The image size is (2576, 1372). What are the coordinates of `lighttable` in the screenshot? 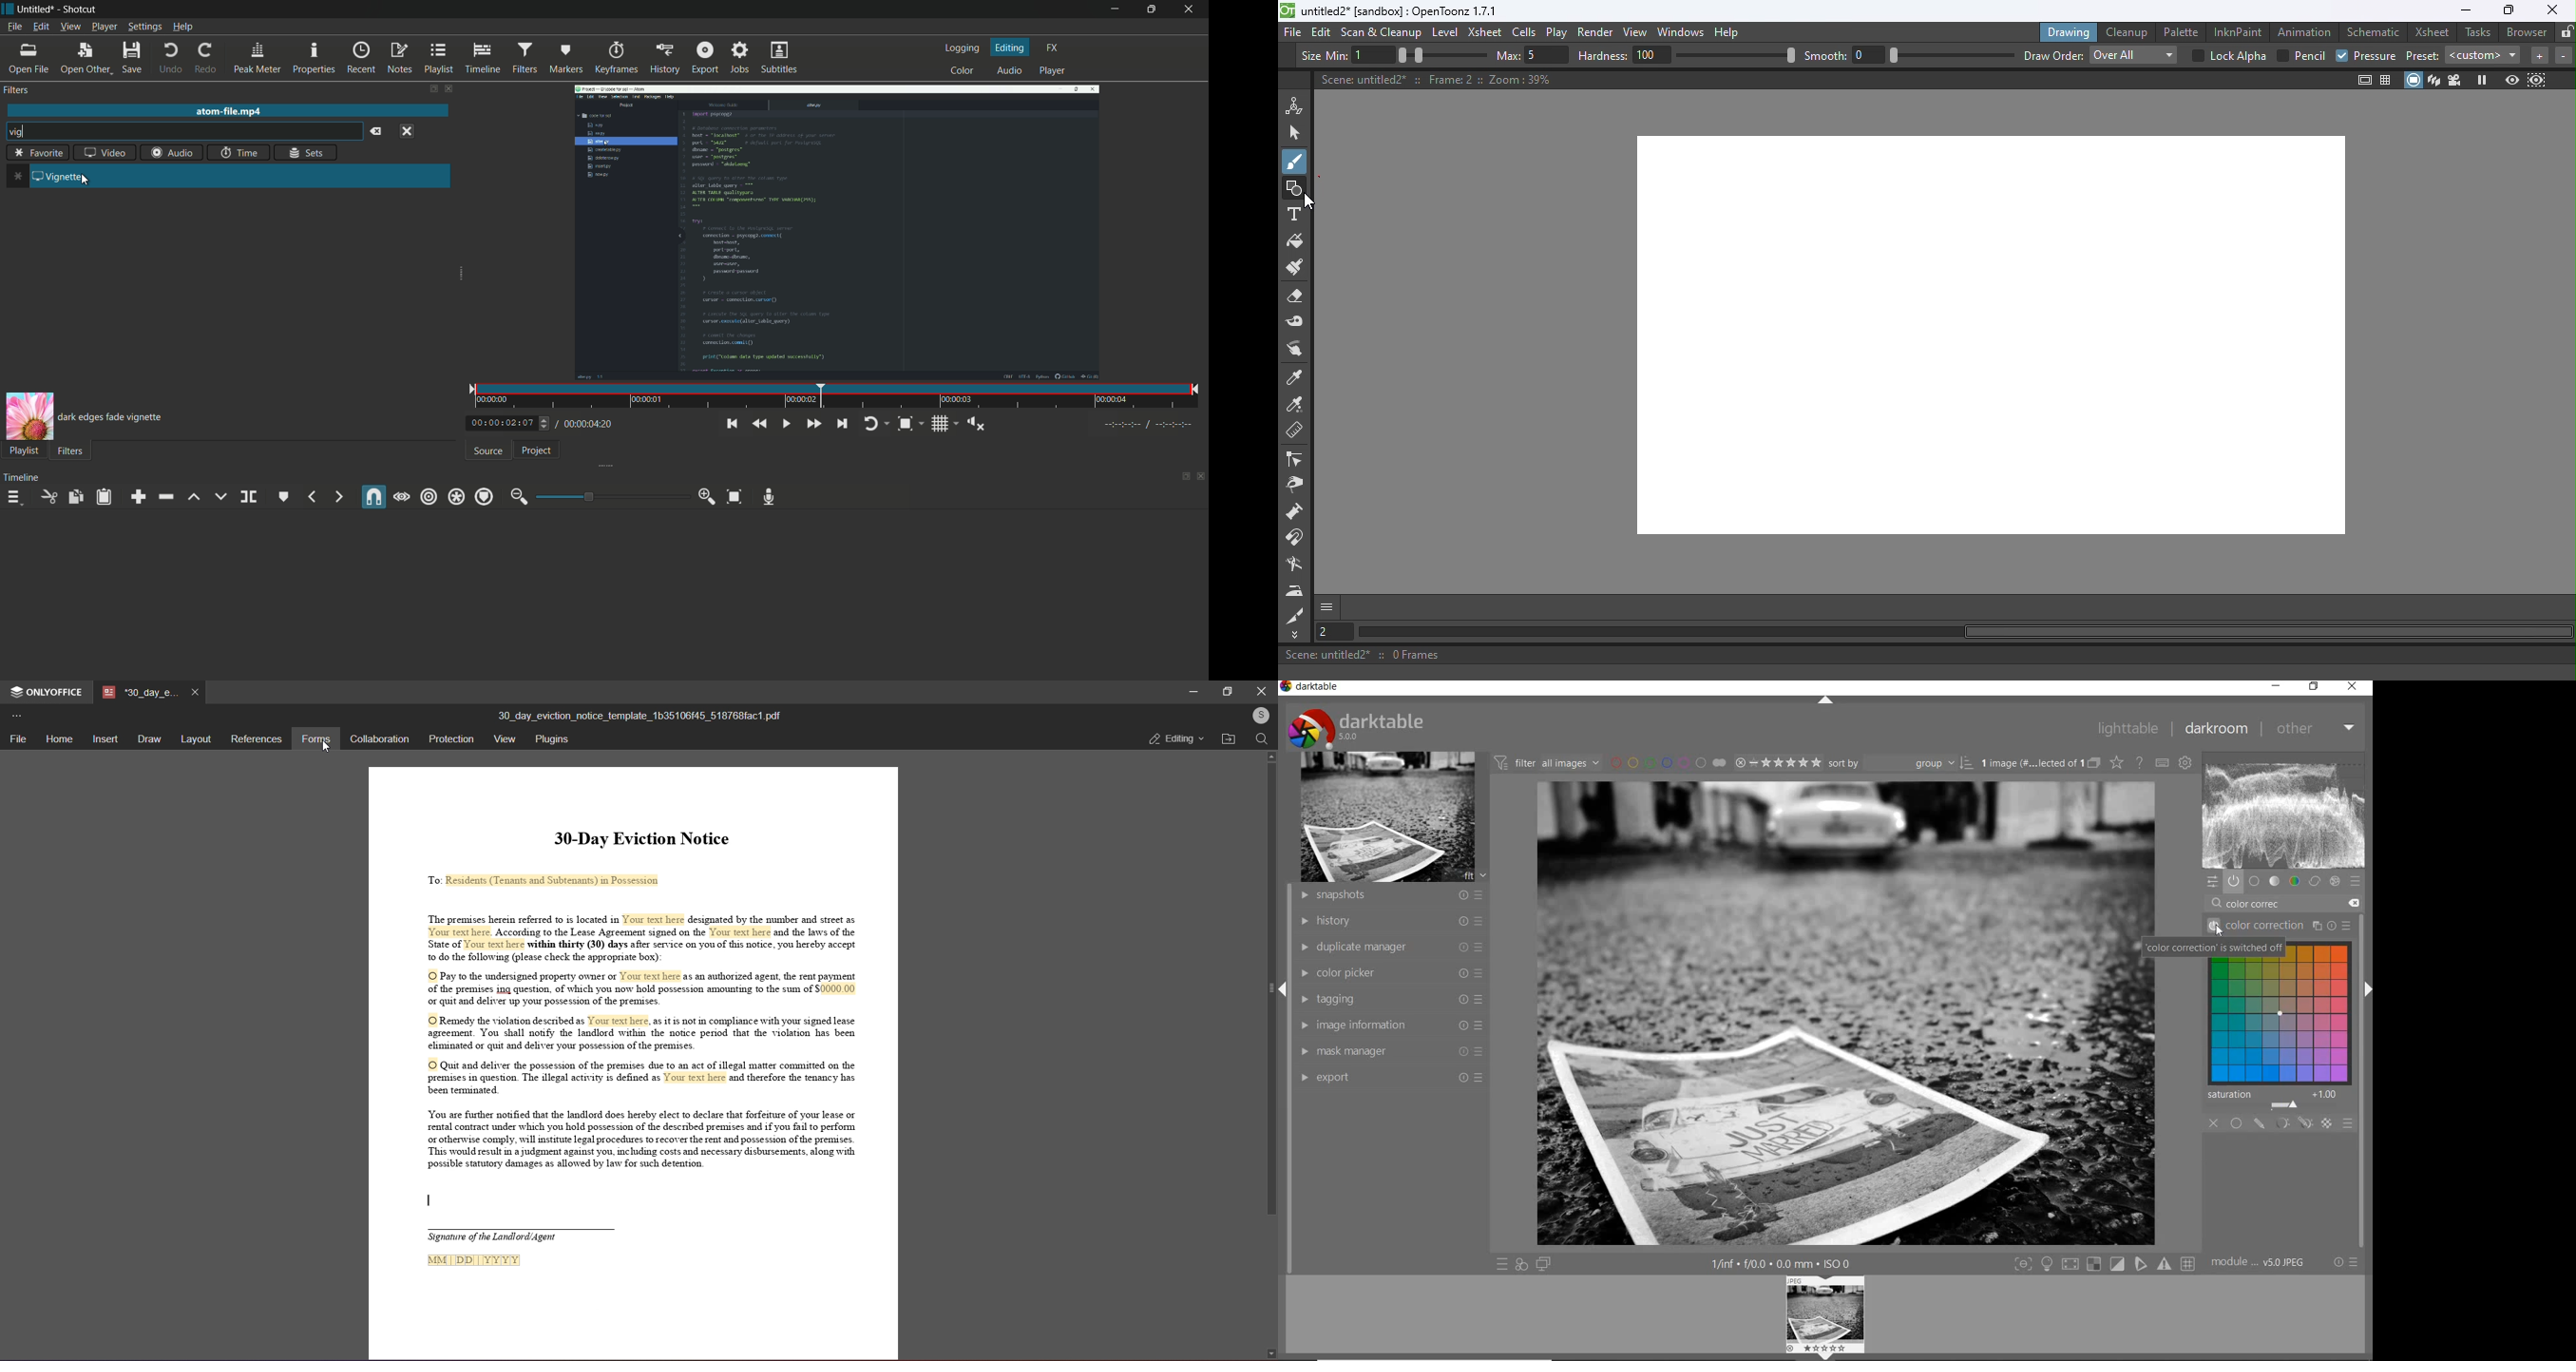 It's located at (2128, 729).